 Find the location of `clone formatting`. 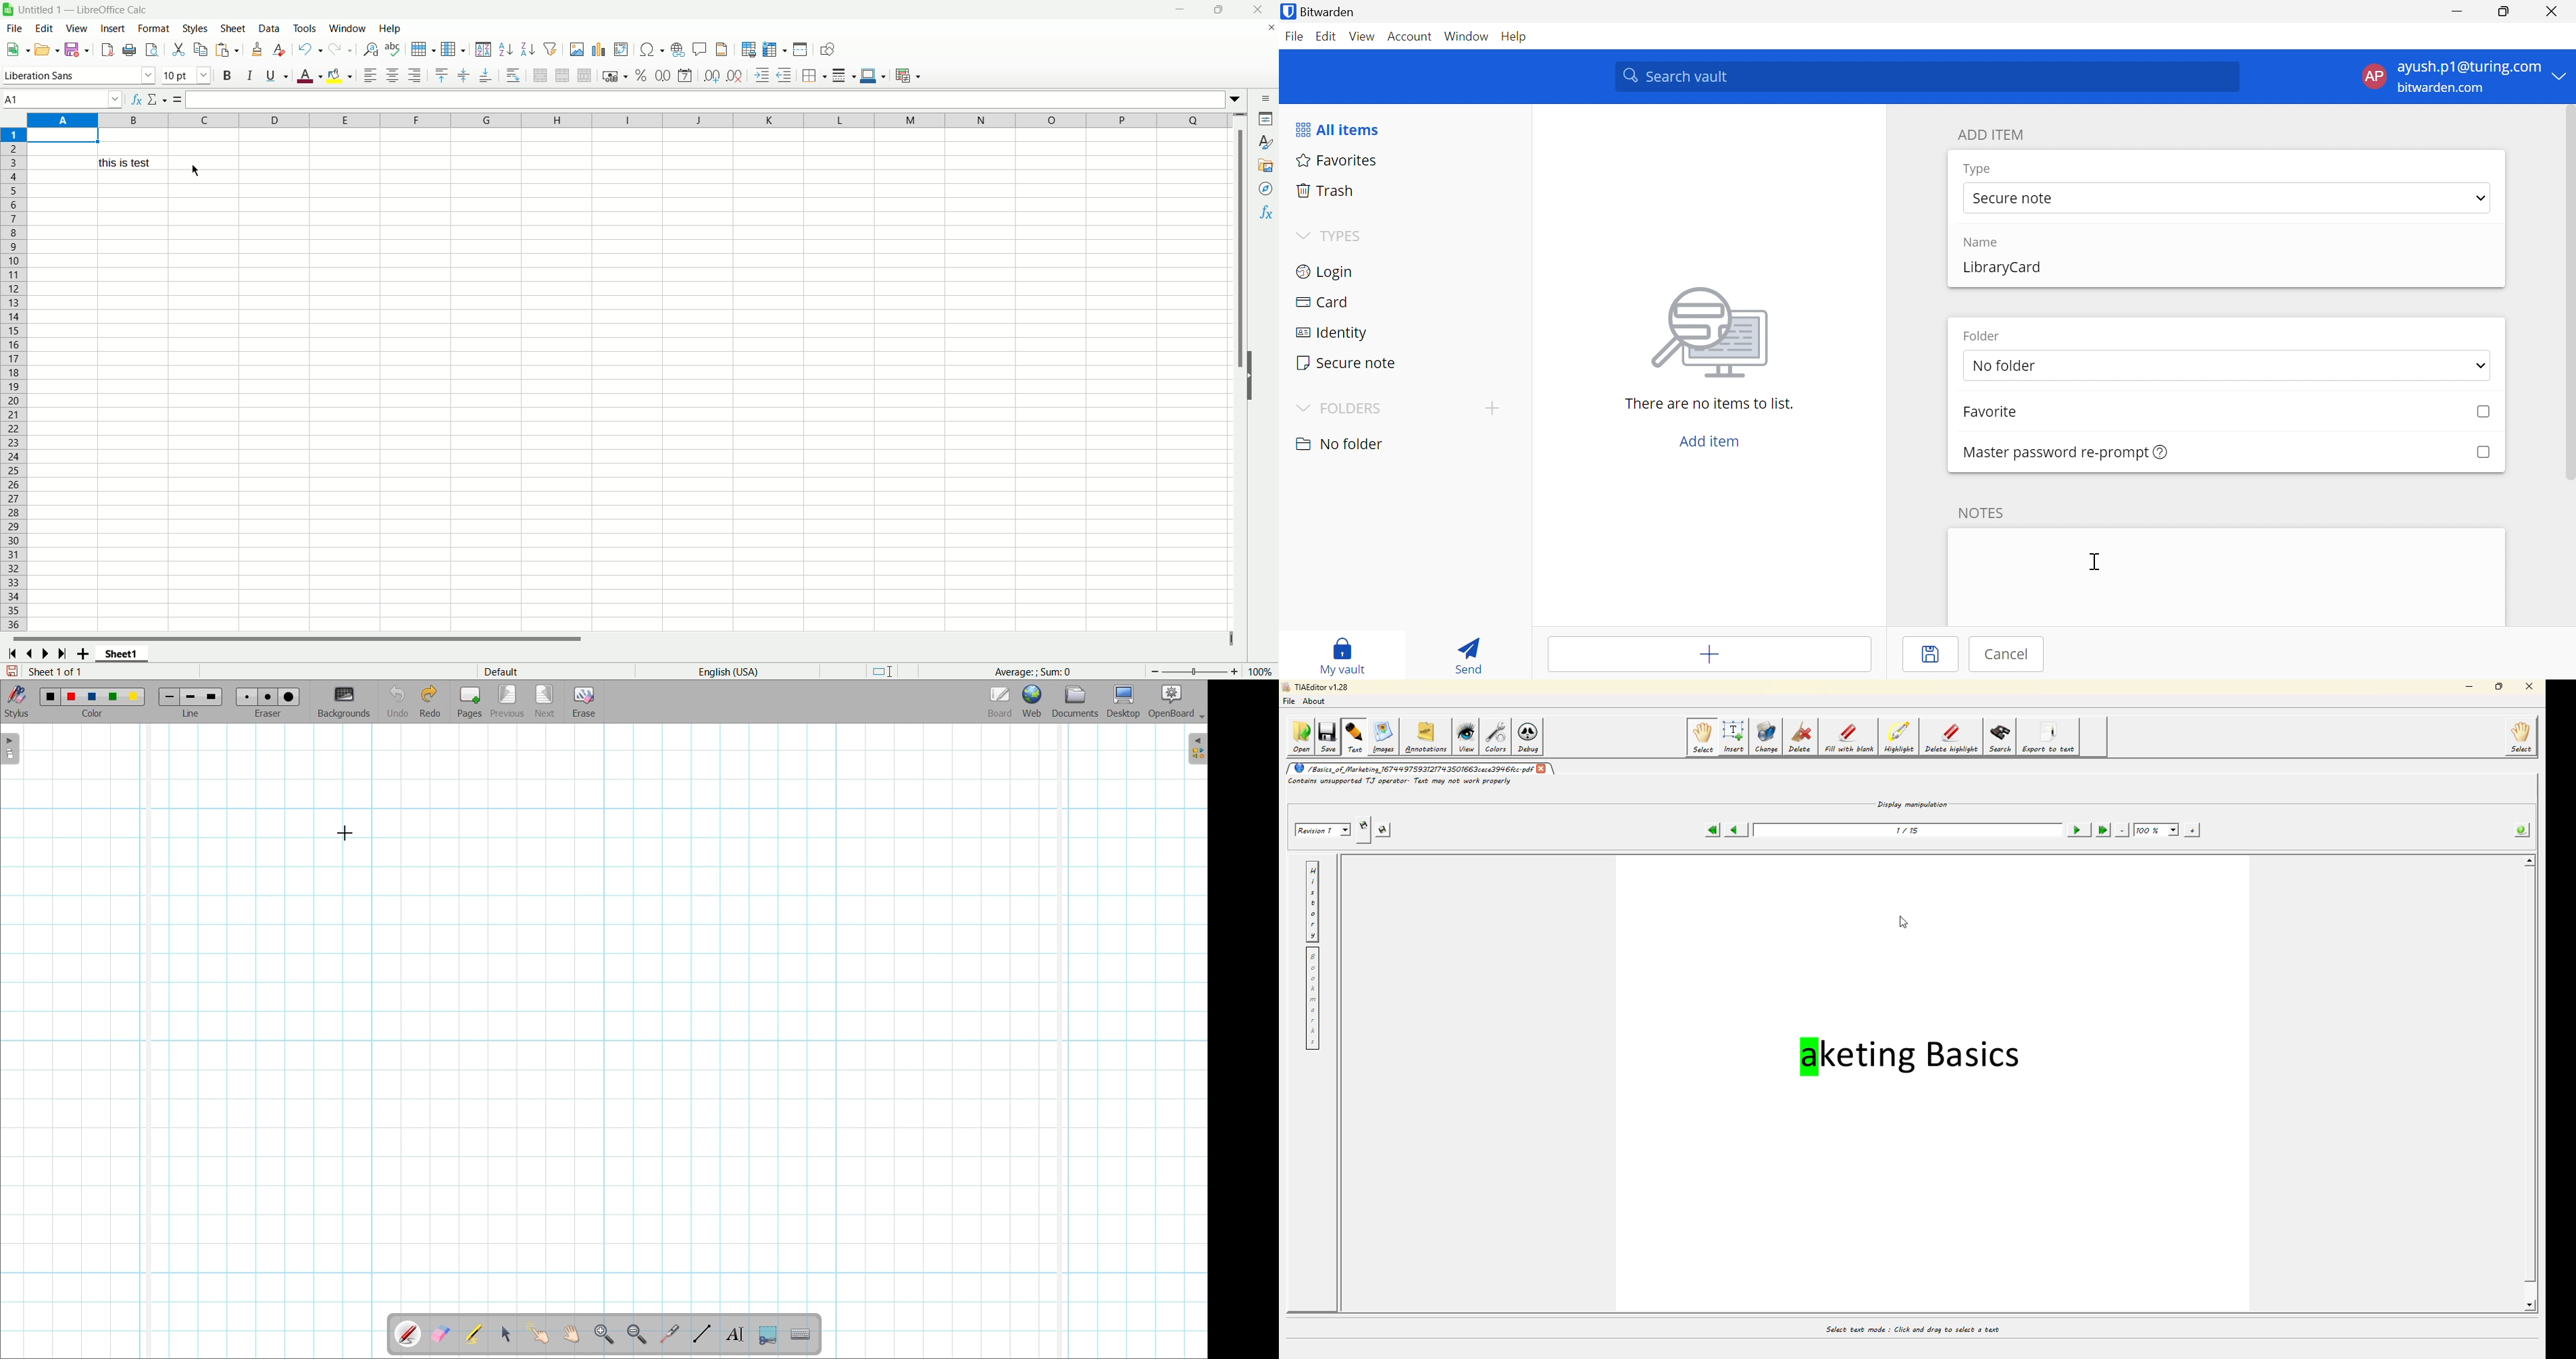

clone formatting is located at coordinates (259, 49).